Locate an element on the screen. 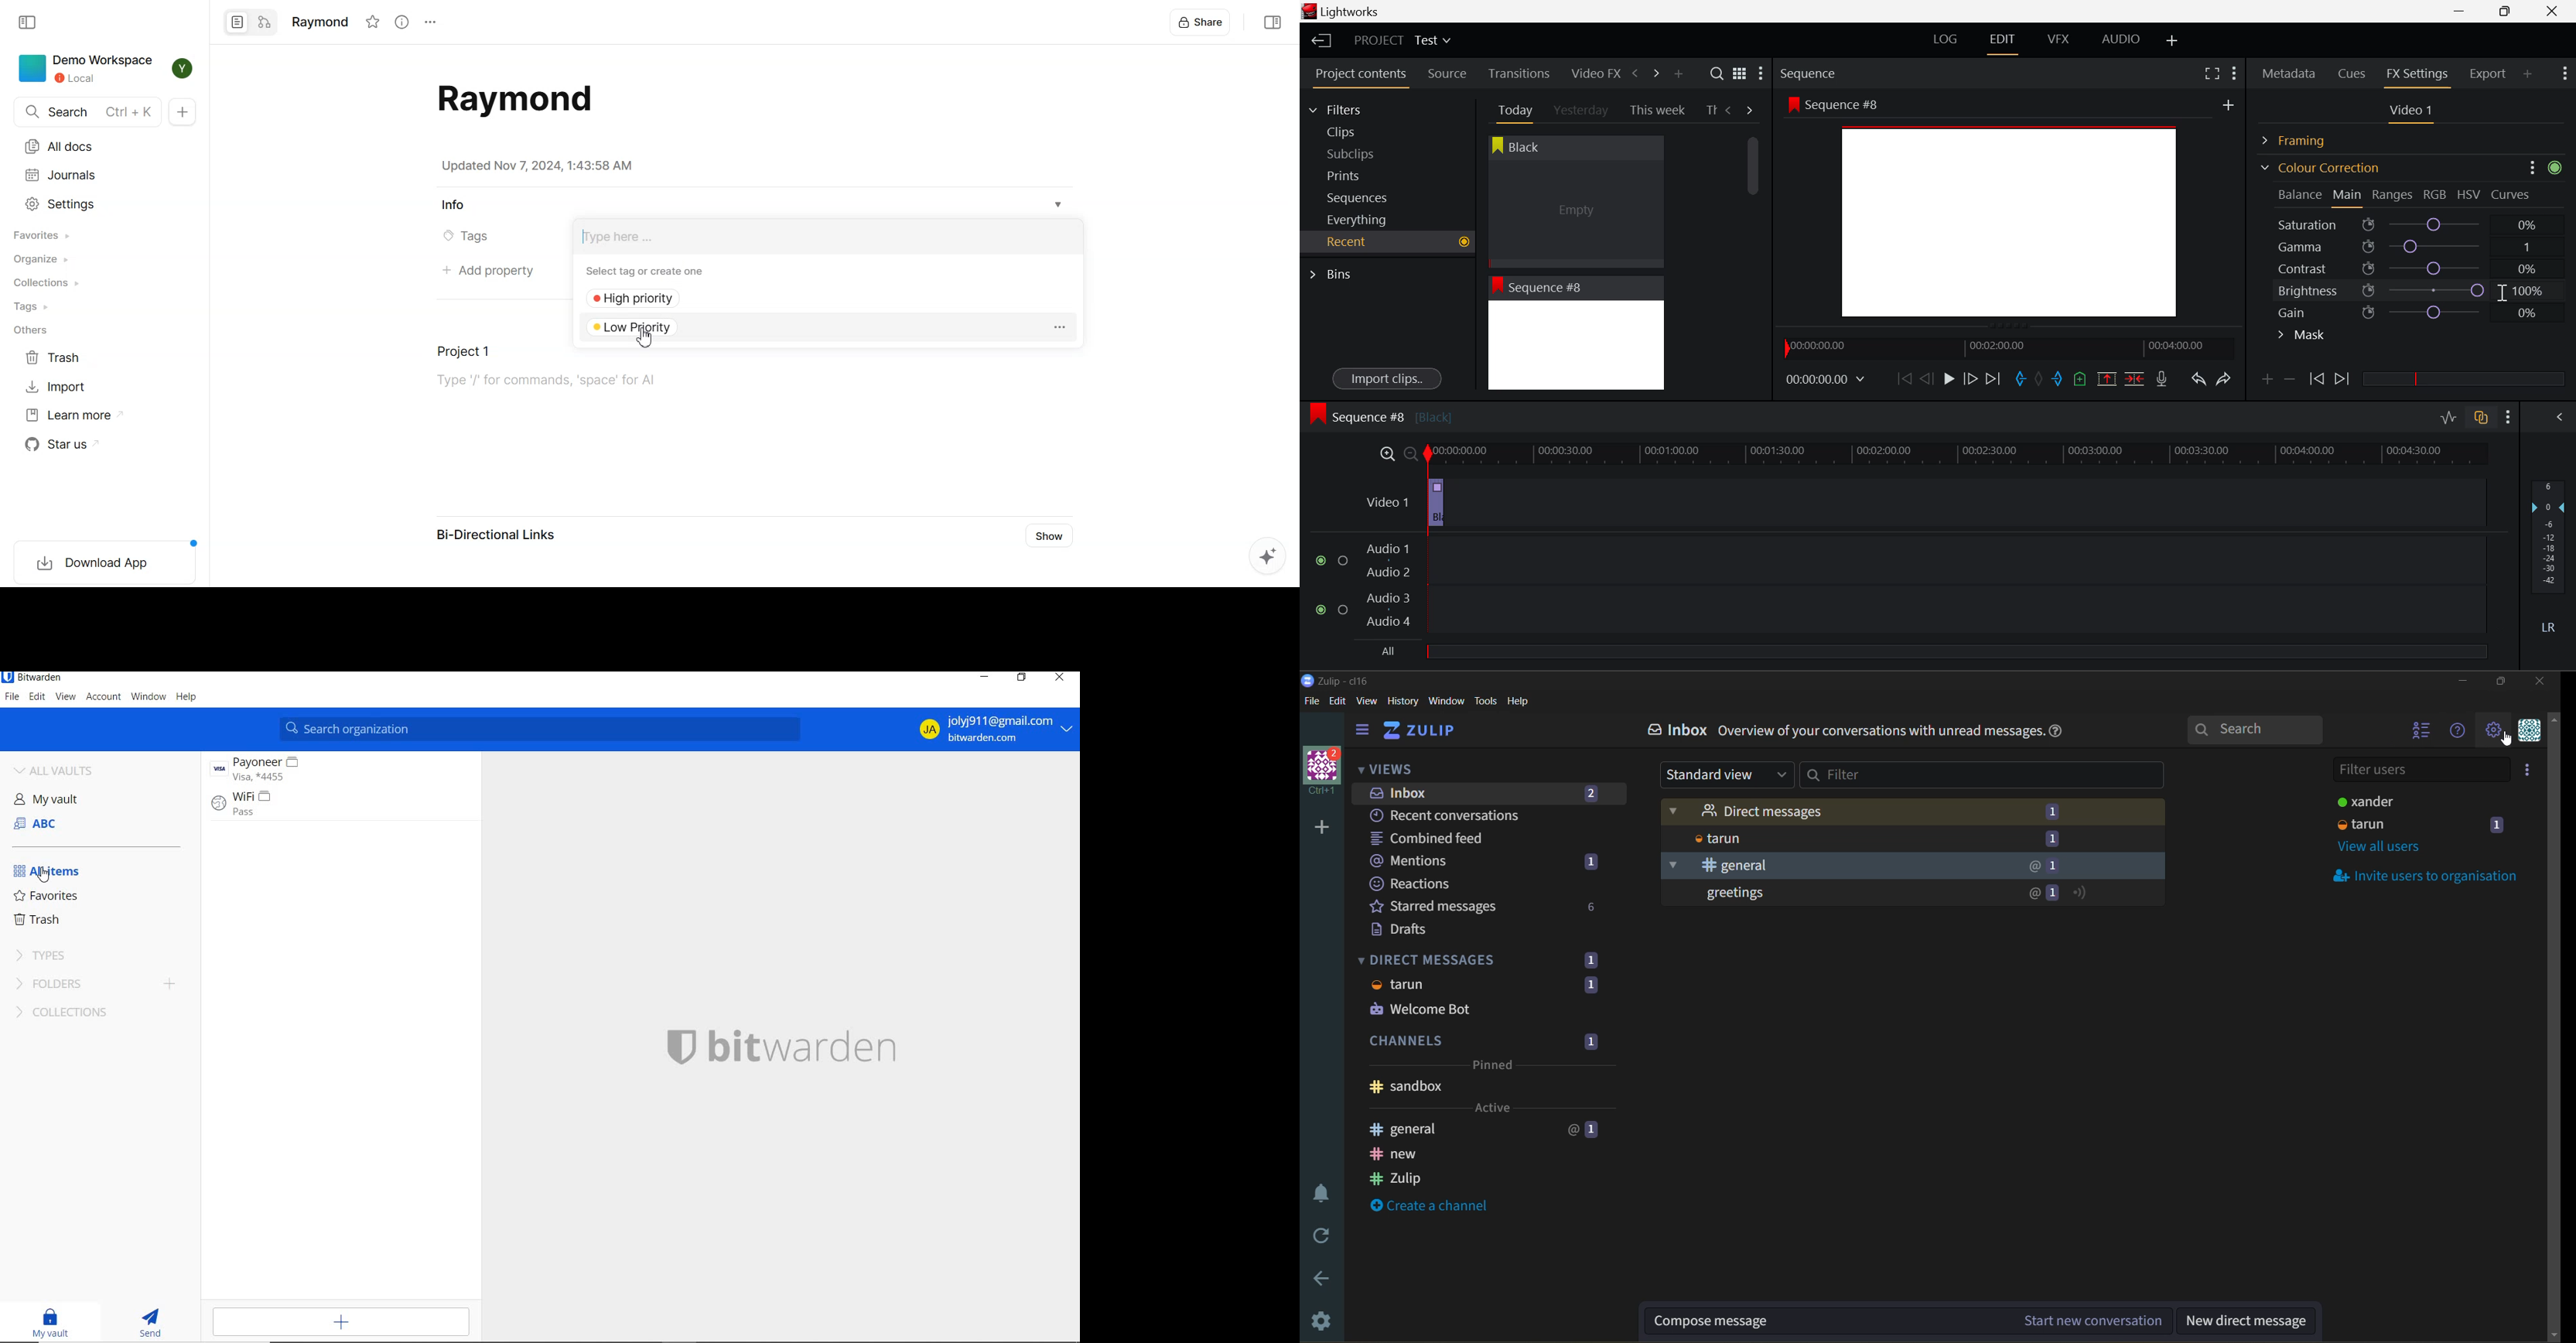 Image resolution: width=2576 pixels, height=1344 pixels. hide  user list is located at coordinates (2420, 729).